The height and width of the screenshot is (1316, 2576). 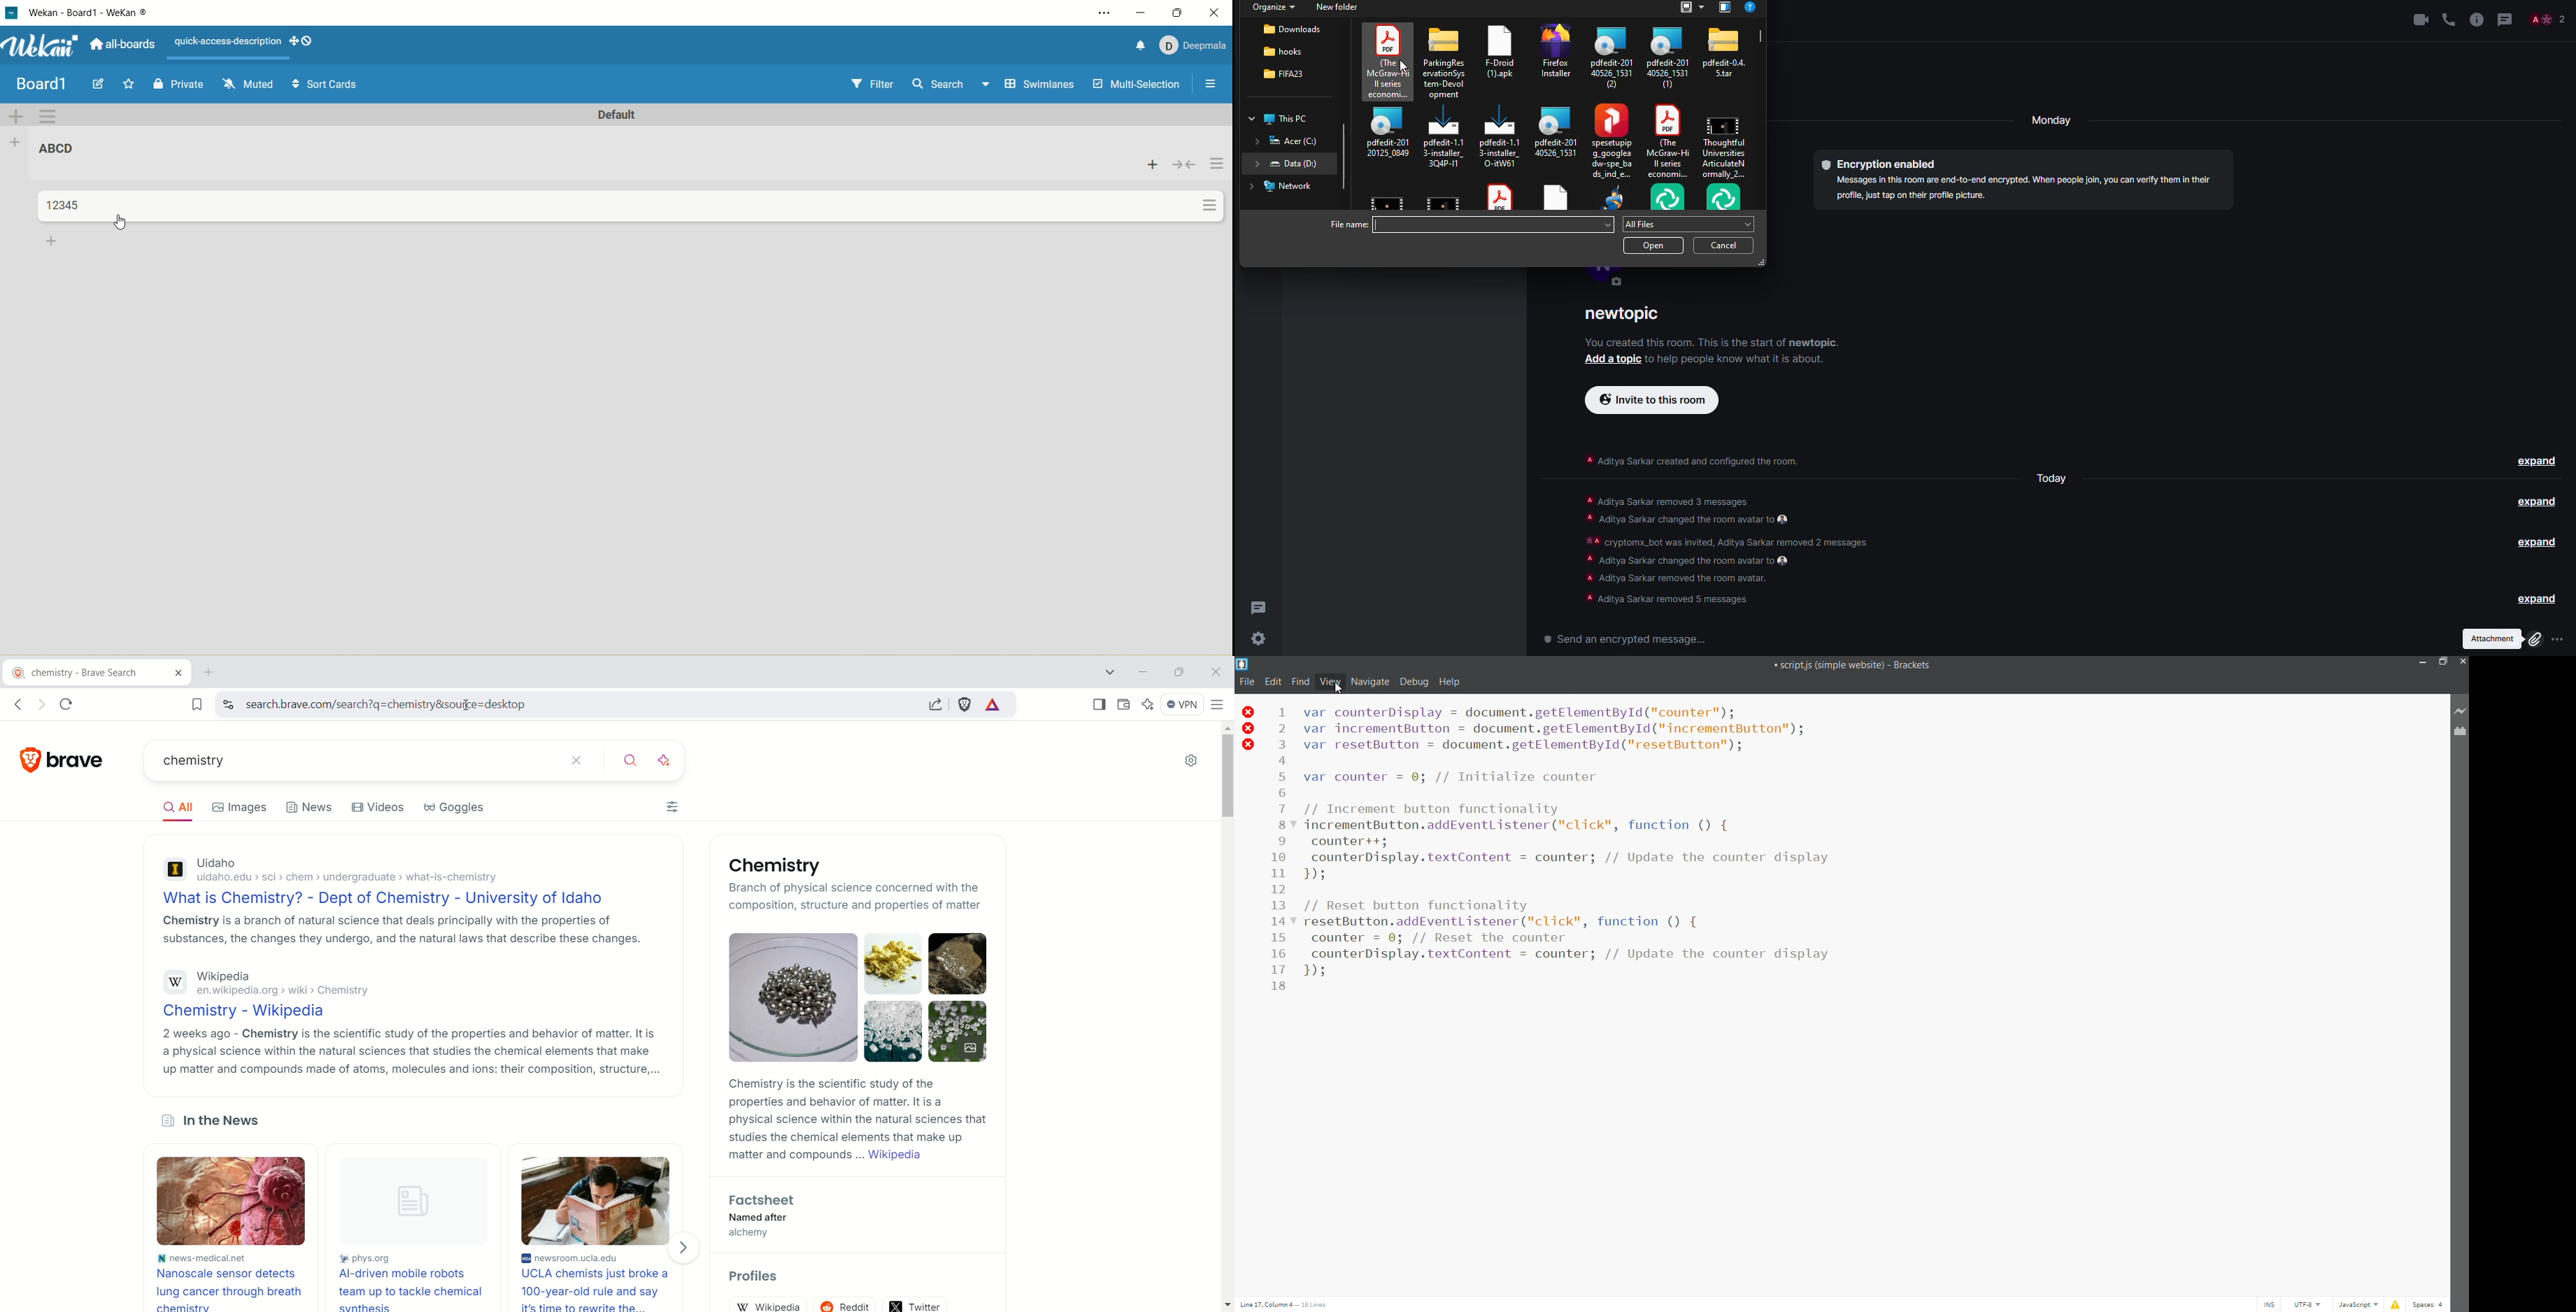 I want to click on file, so click(x=1503, y=136).